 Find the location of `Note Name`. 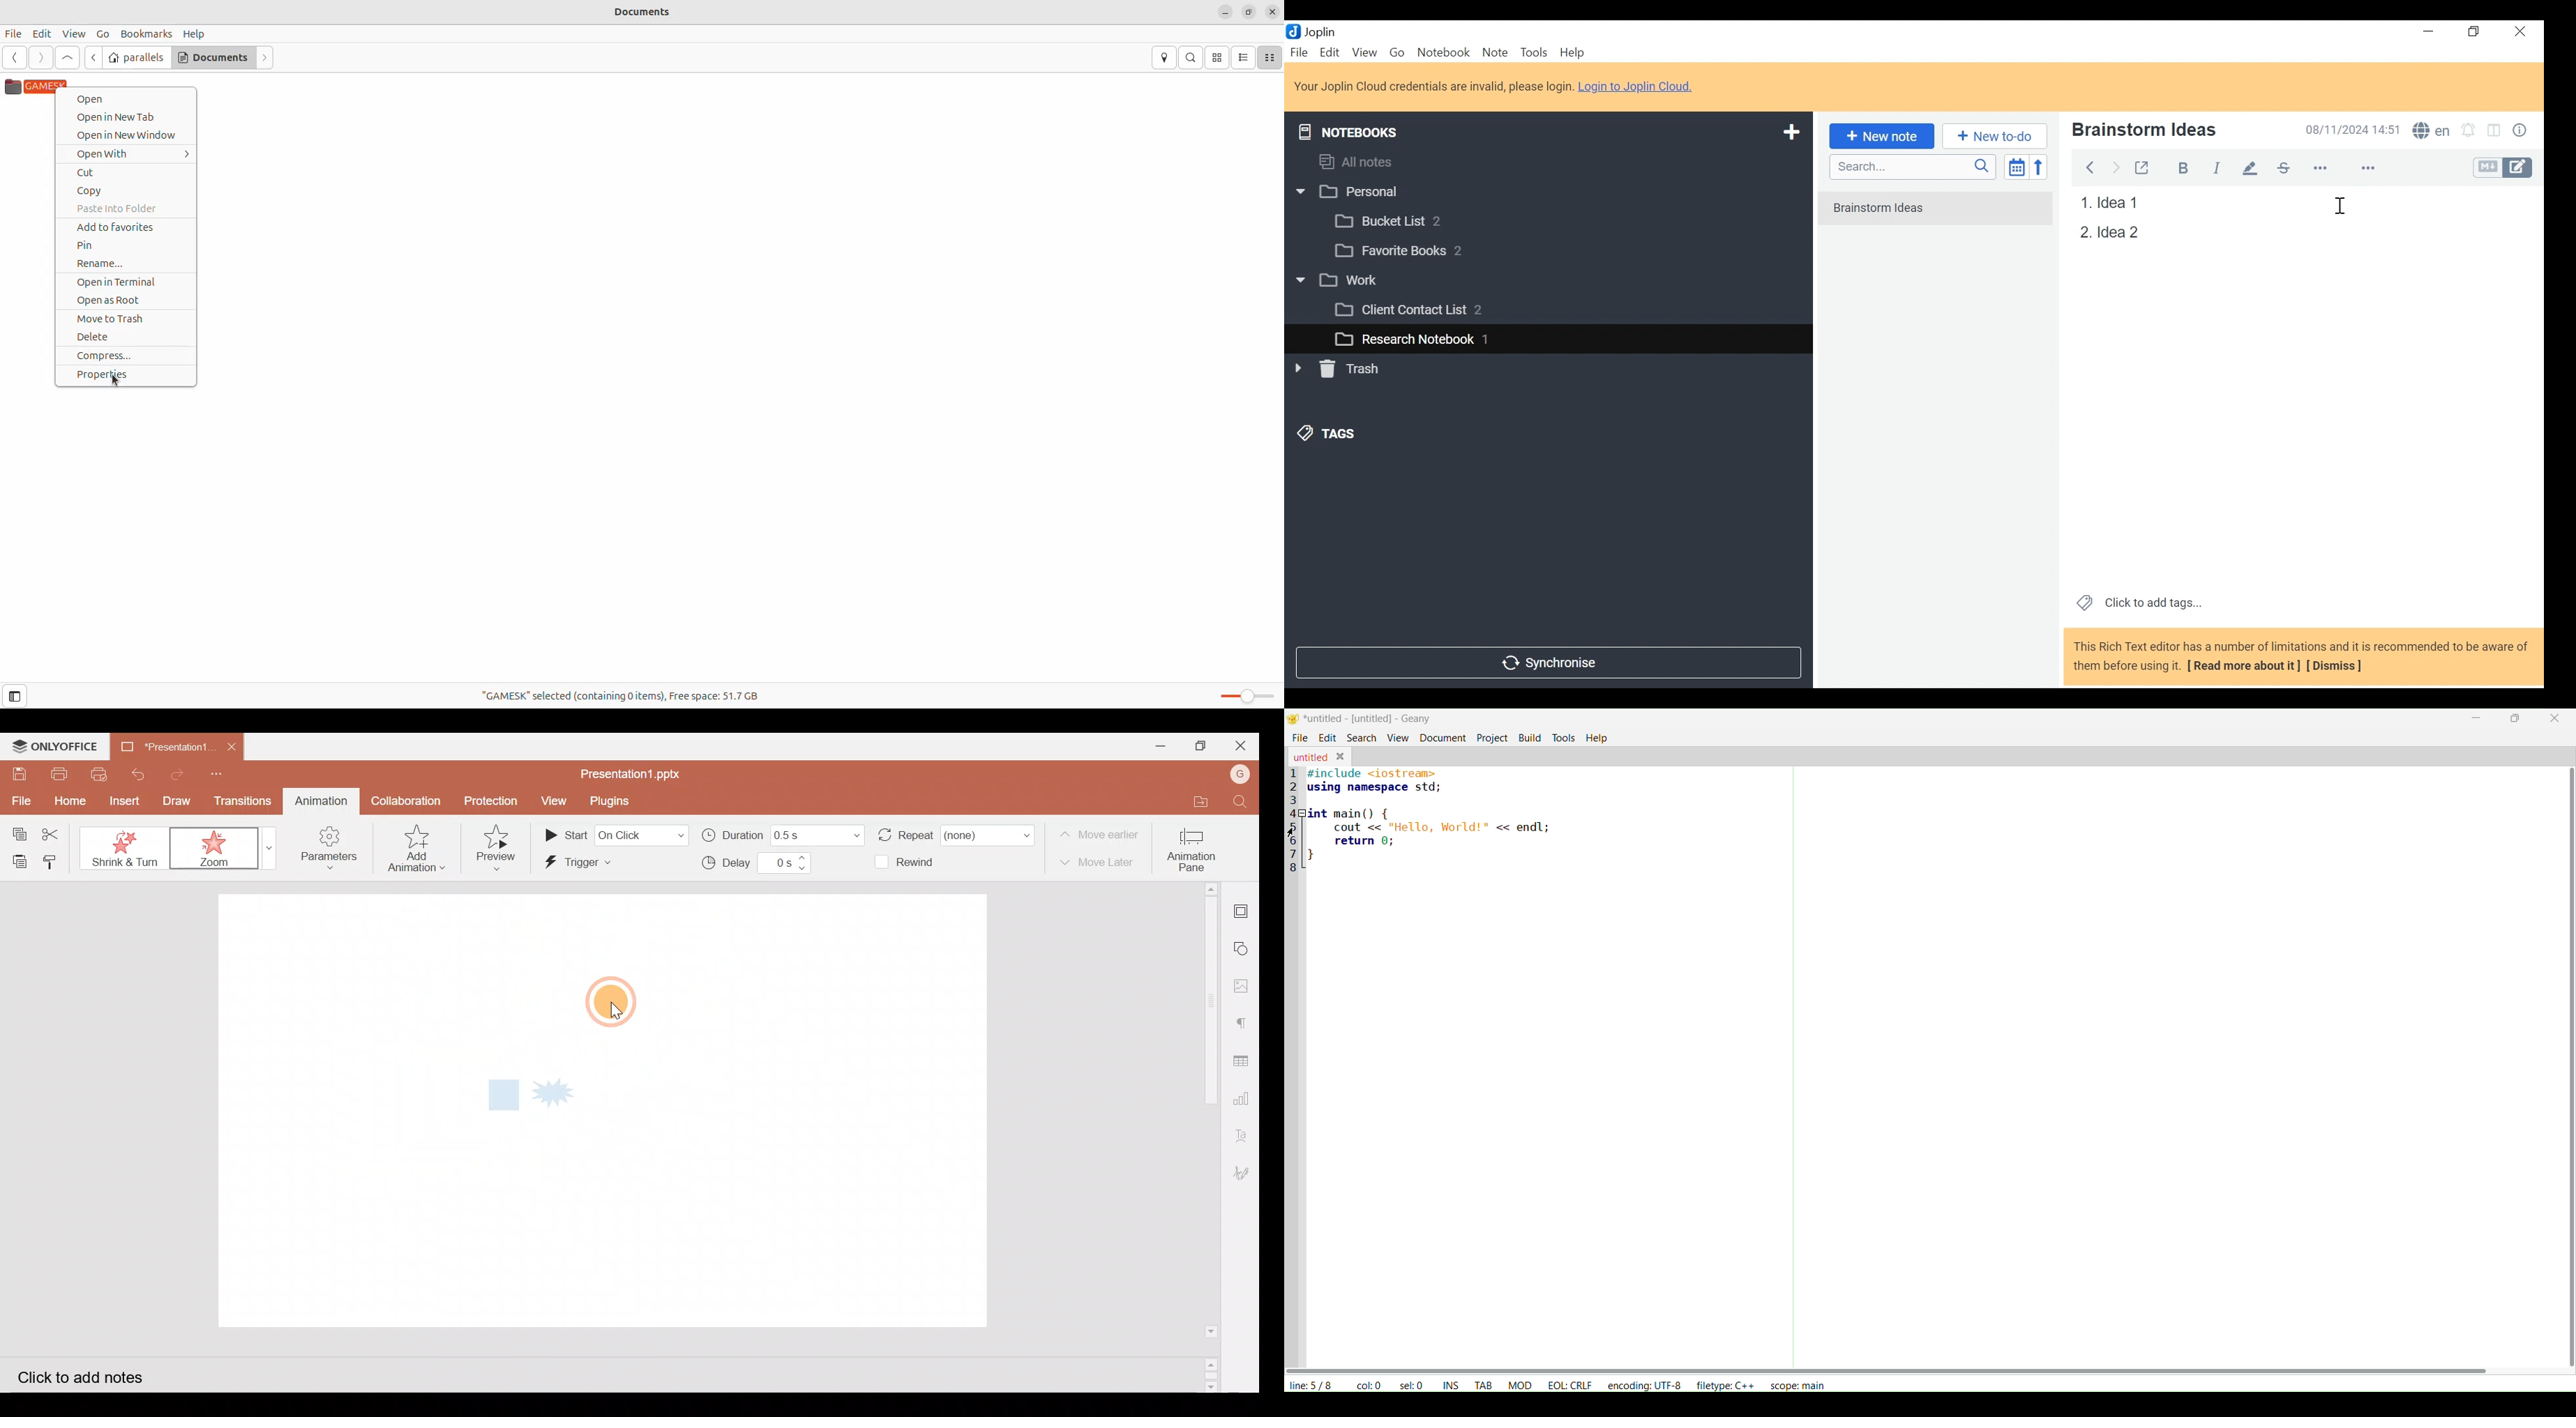

Note Name is located at coordinates (2172, 131).